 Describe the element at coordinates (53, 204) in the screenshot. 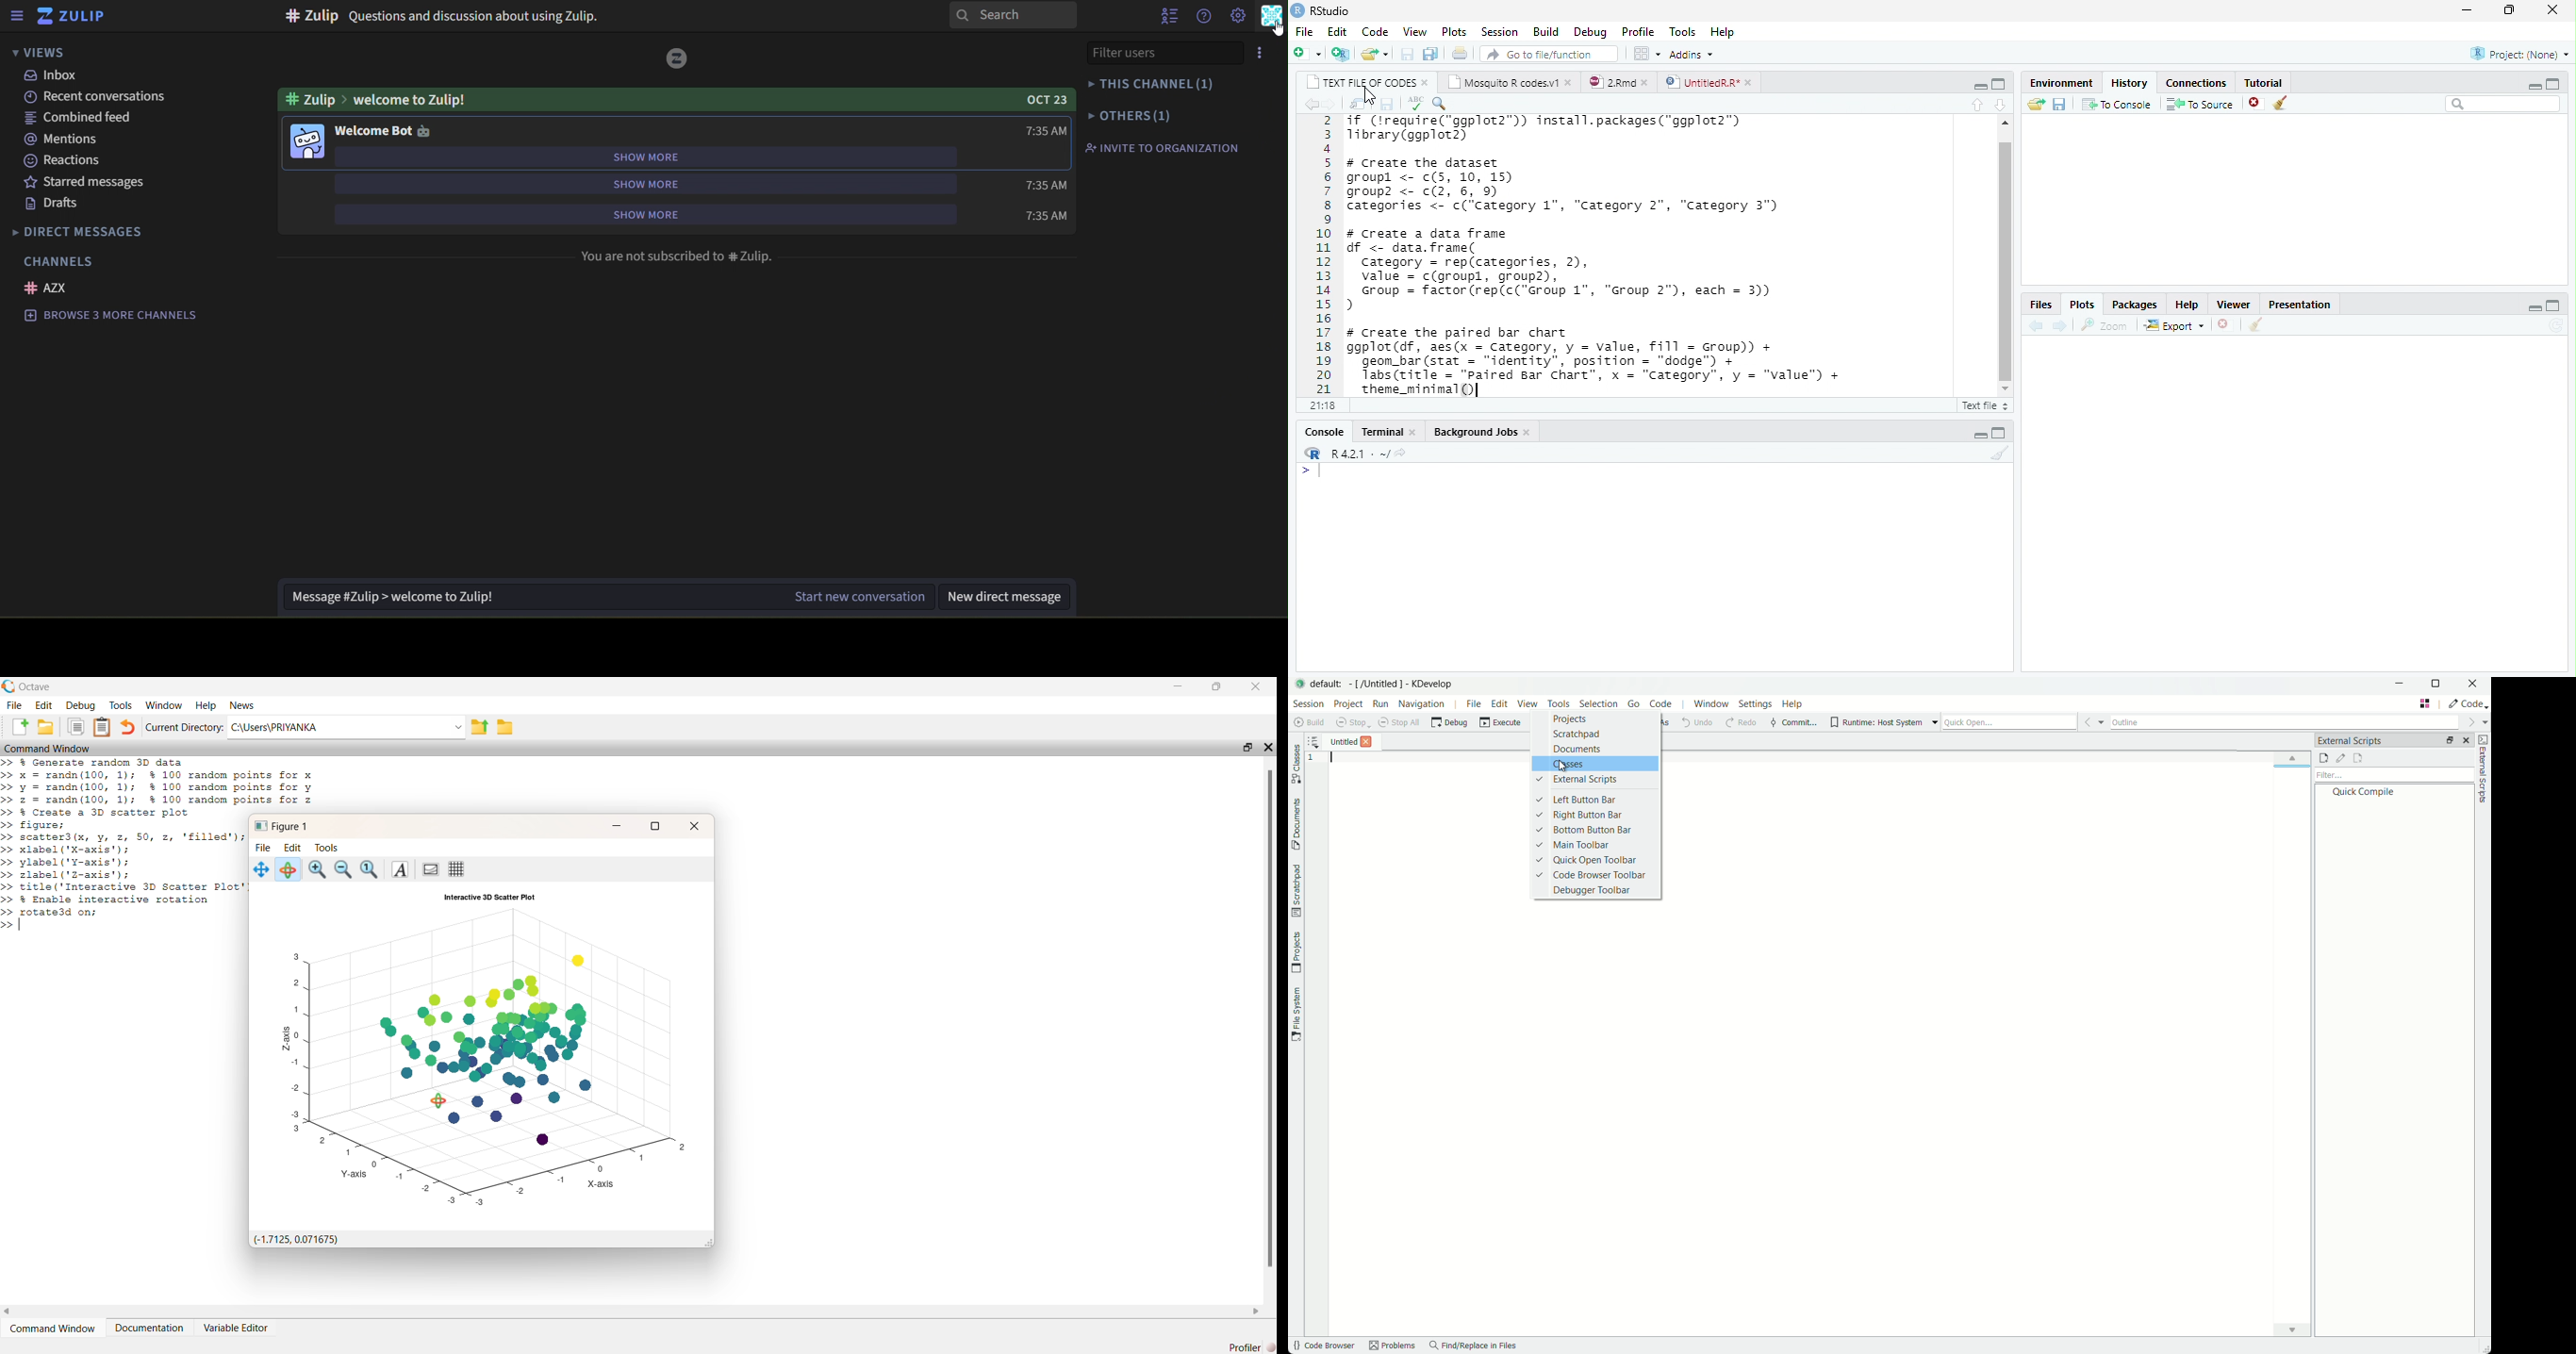

I see `drafts` at that location.